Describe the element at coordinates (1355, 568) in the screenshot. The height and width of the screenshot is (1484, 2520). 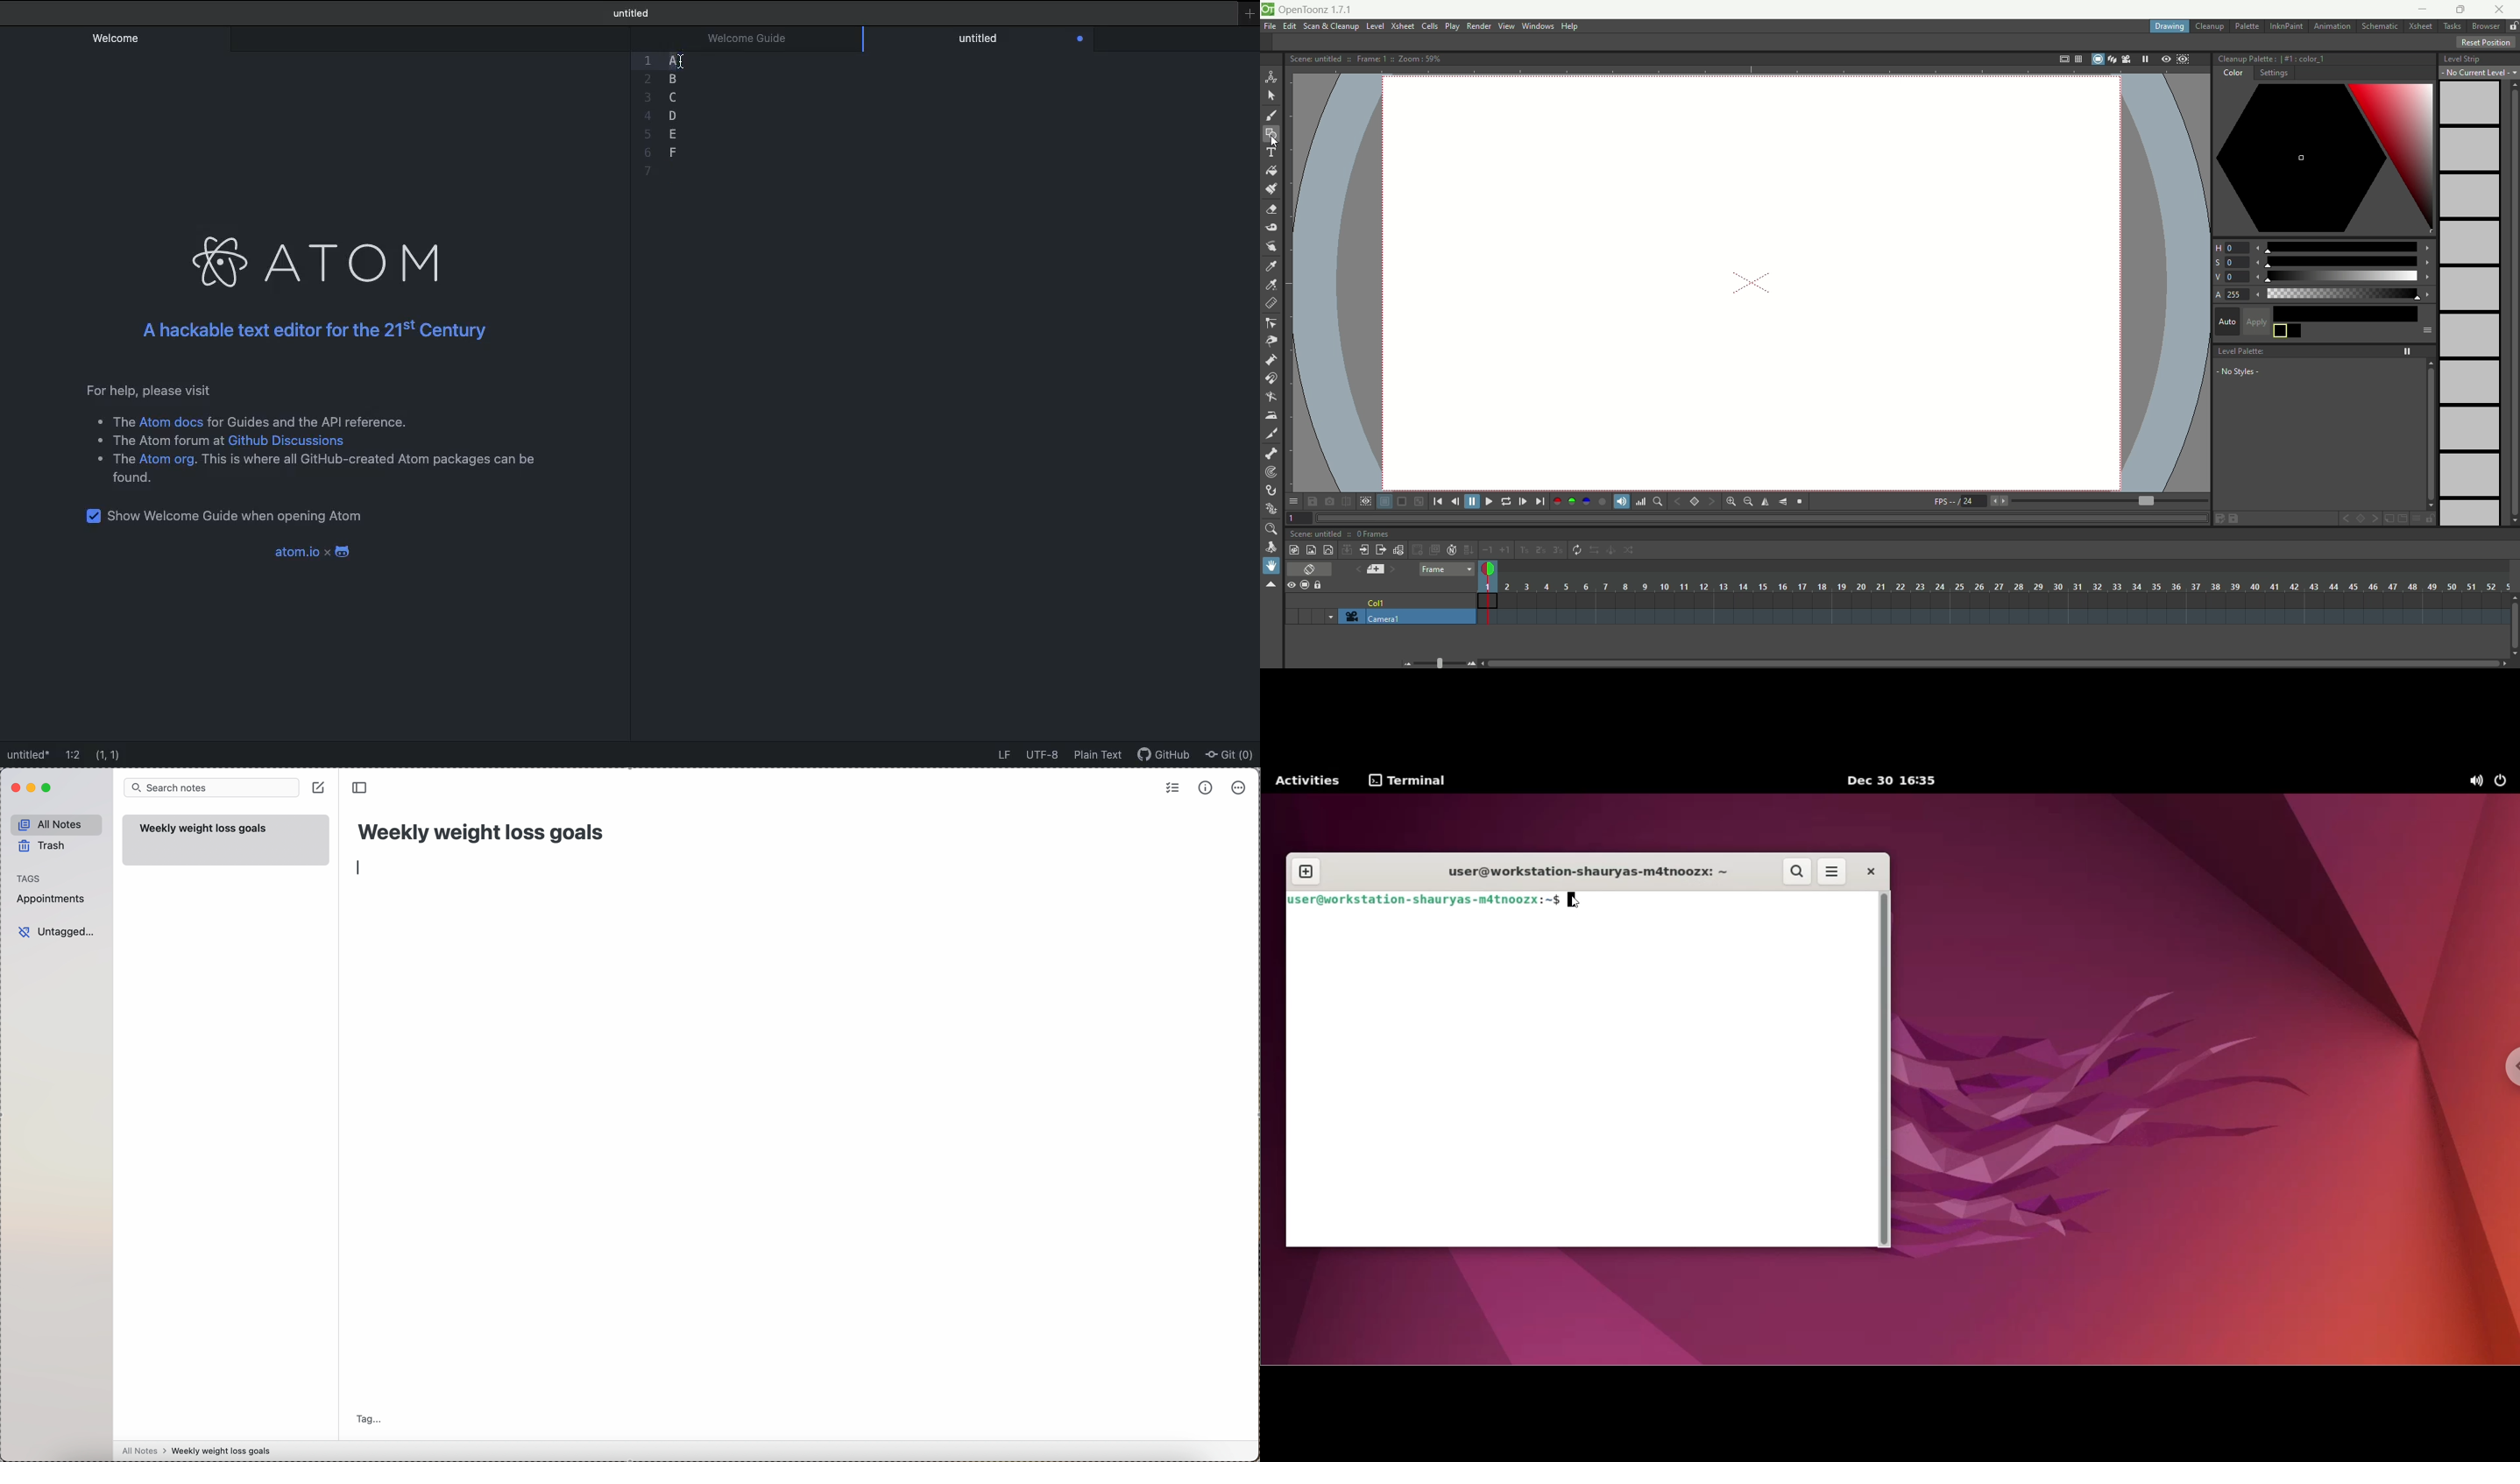
I see `previous memo` at that location.